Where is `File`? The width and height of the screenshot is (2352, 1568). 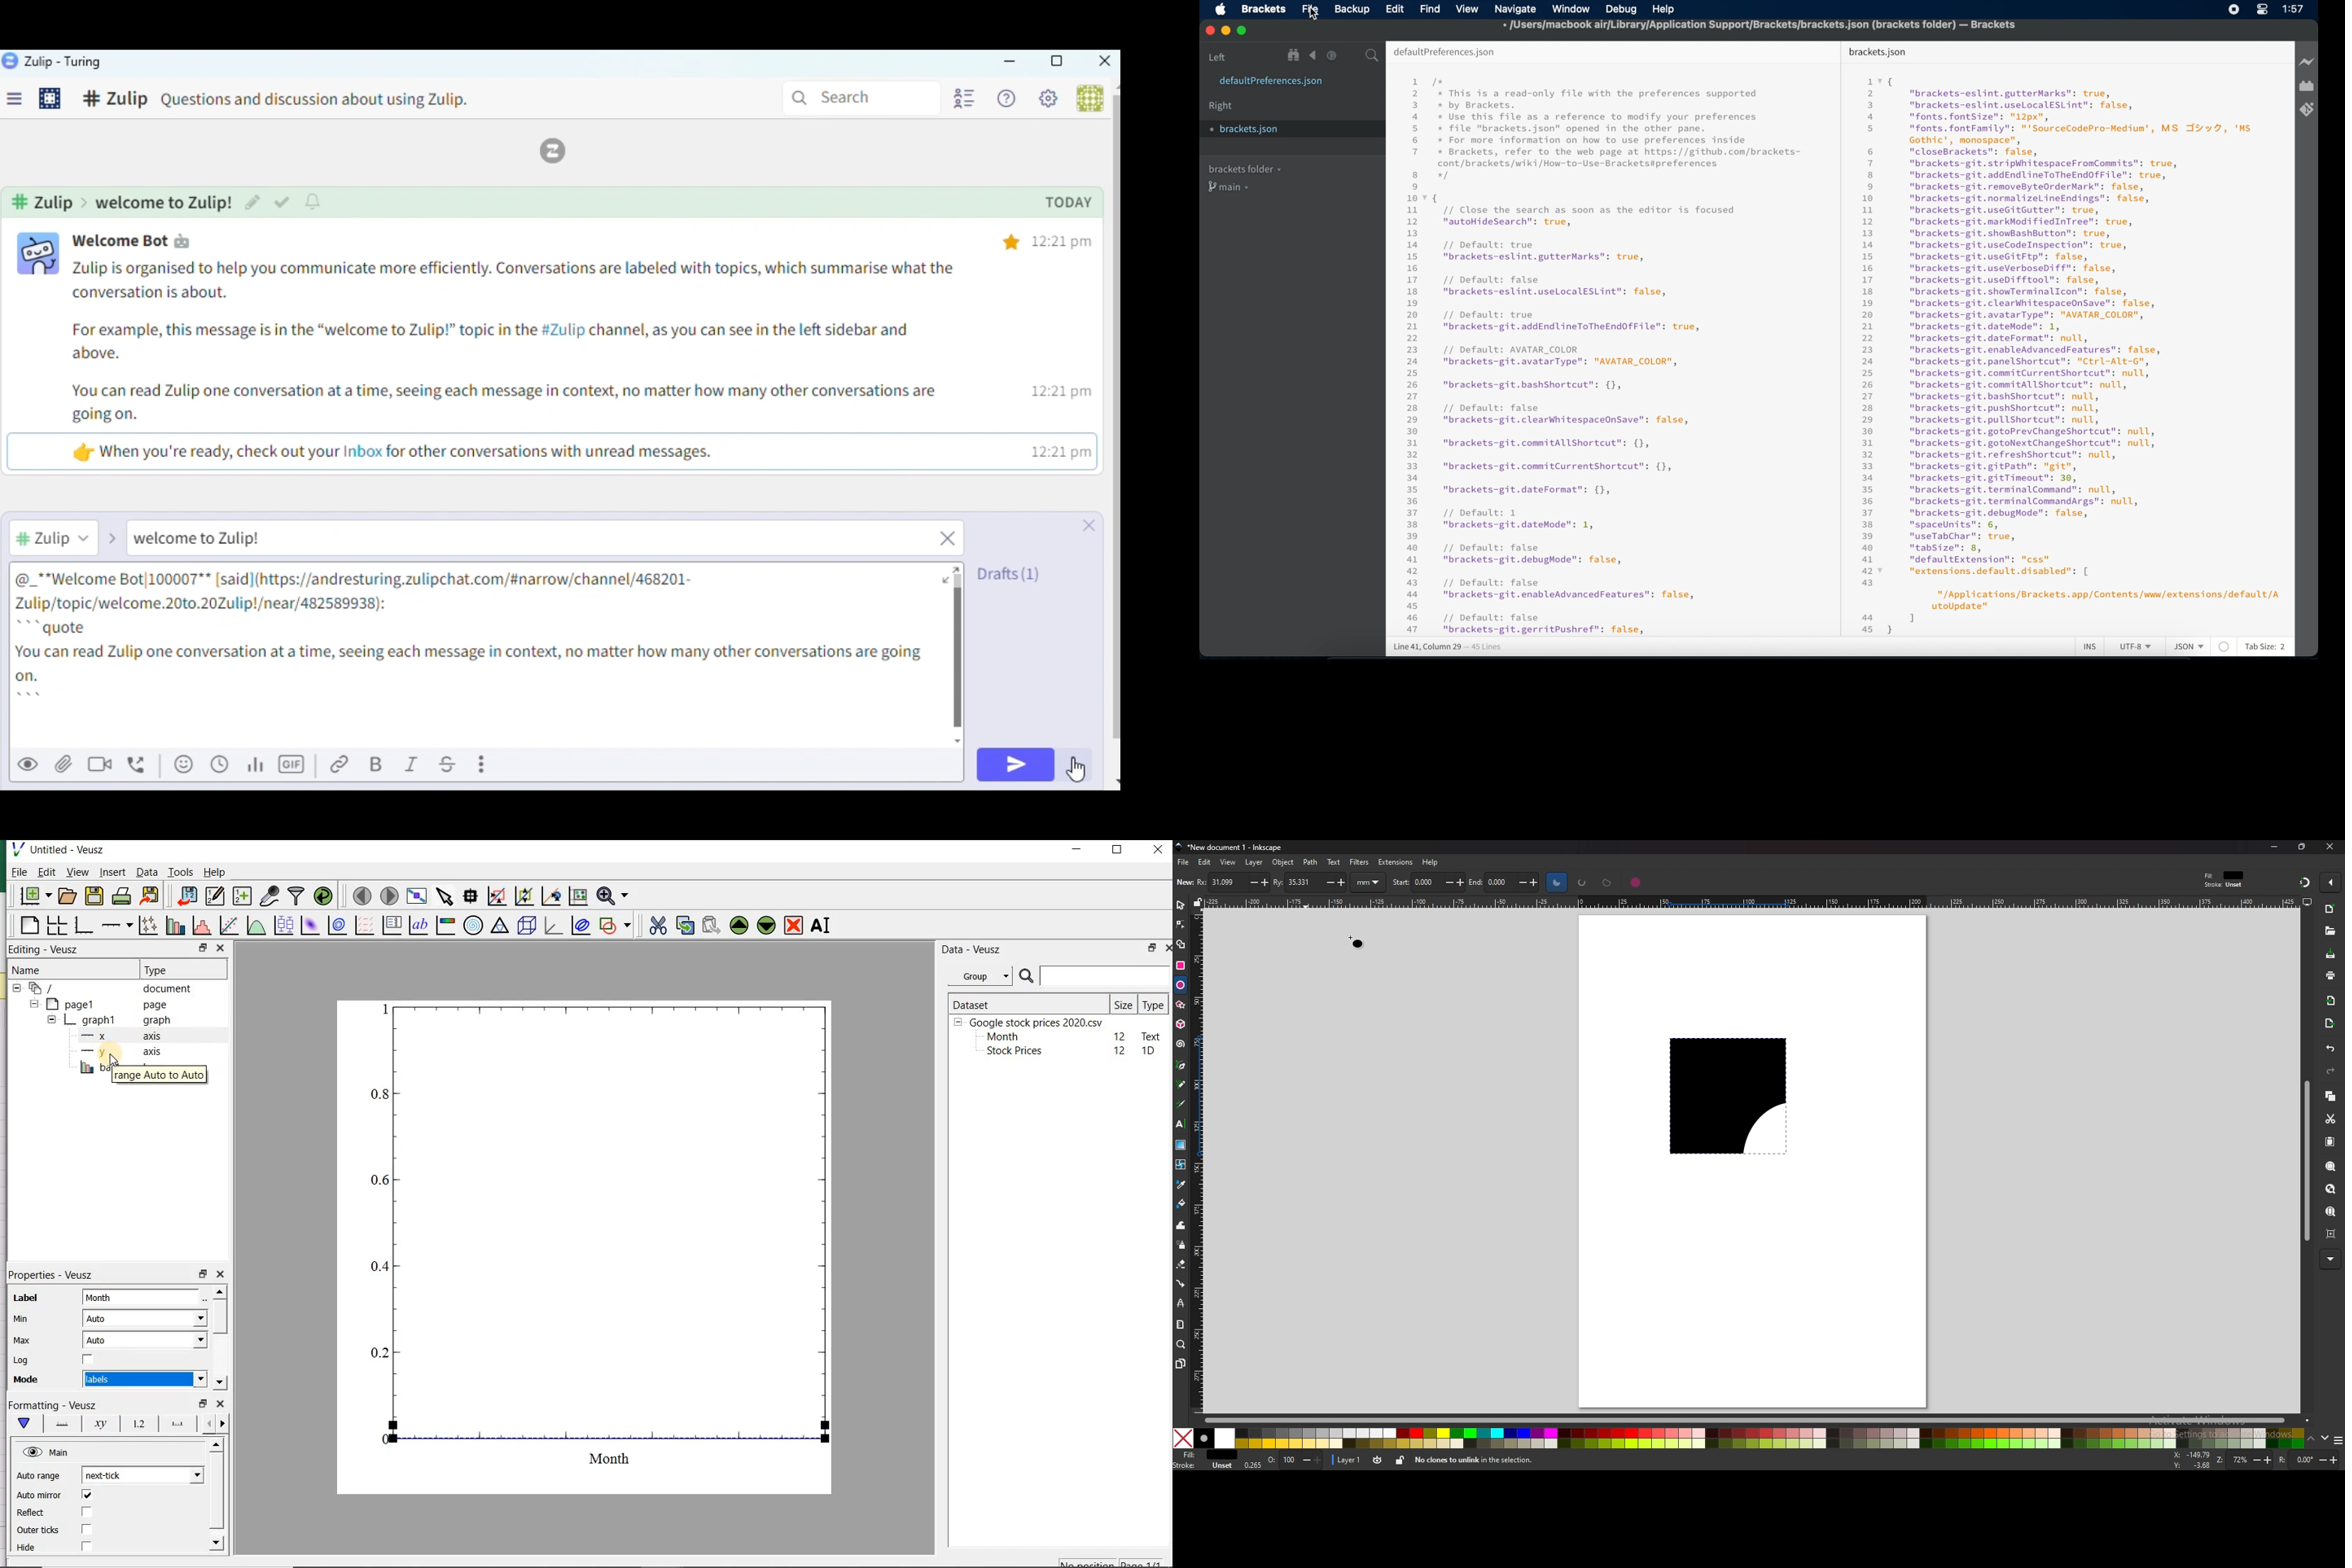 File is located at coordinates (15, 874).